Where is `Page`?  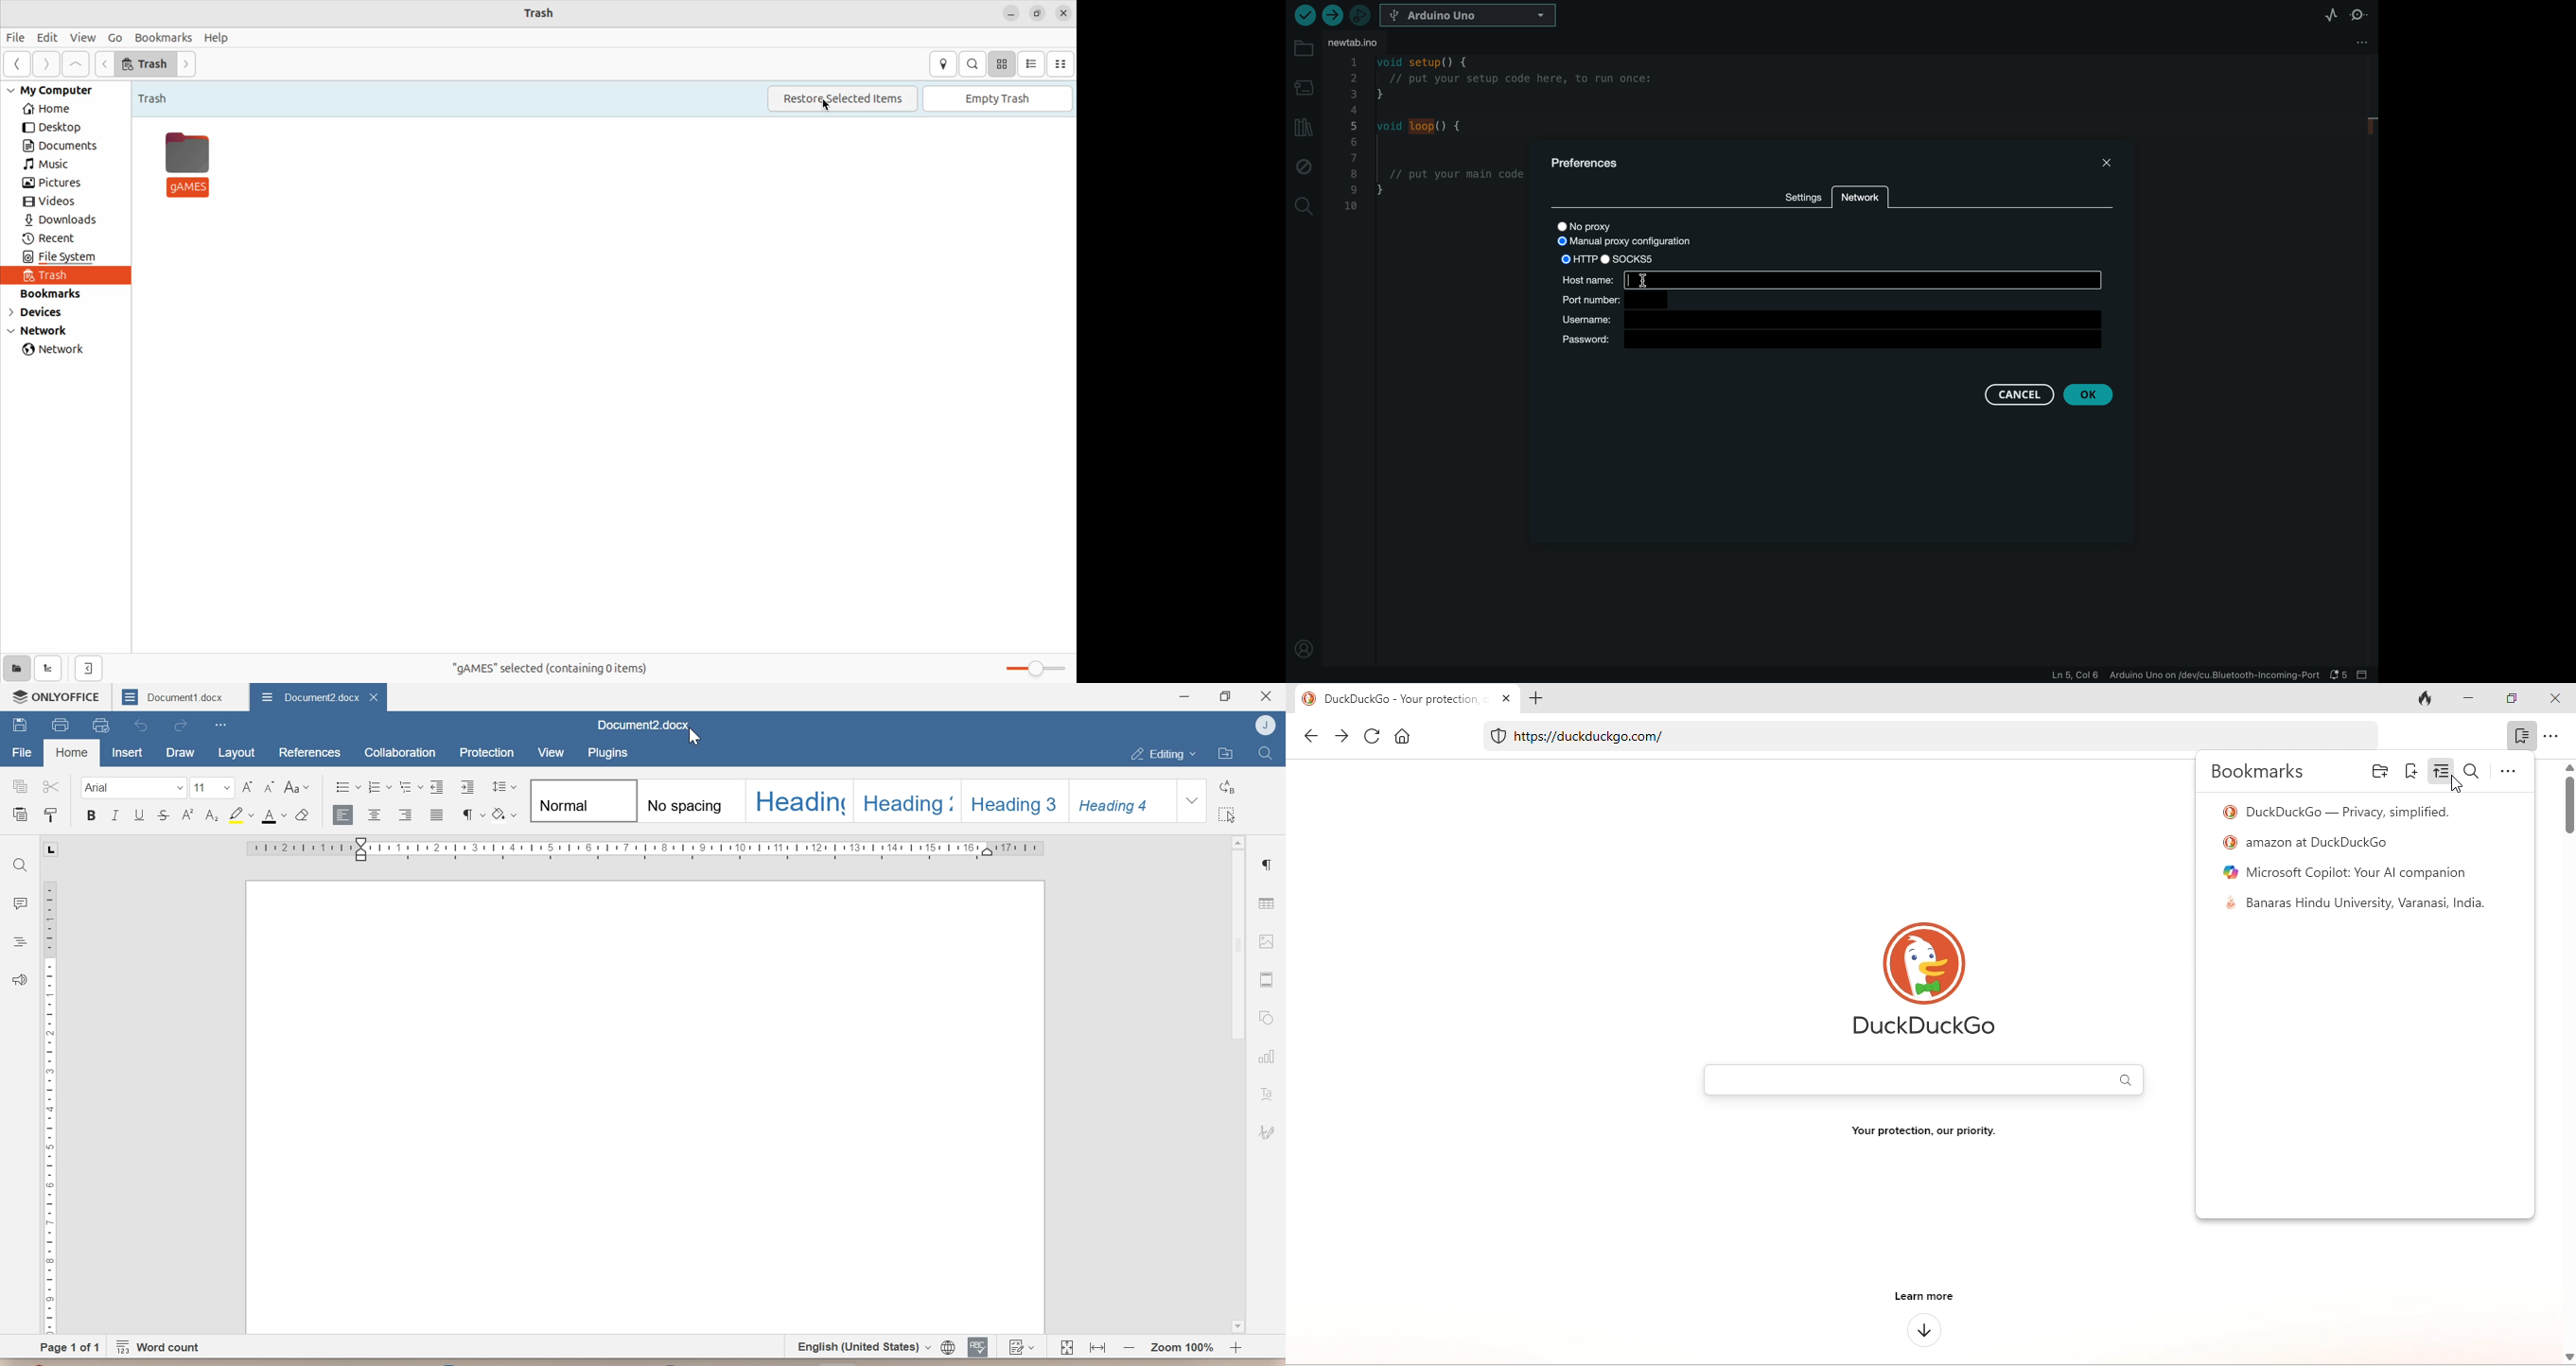 Page is located at coordinates (642, 1108).